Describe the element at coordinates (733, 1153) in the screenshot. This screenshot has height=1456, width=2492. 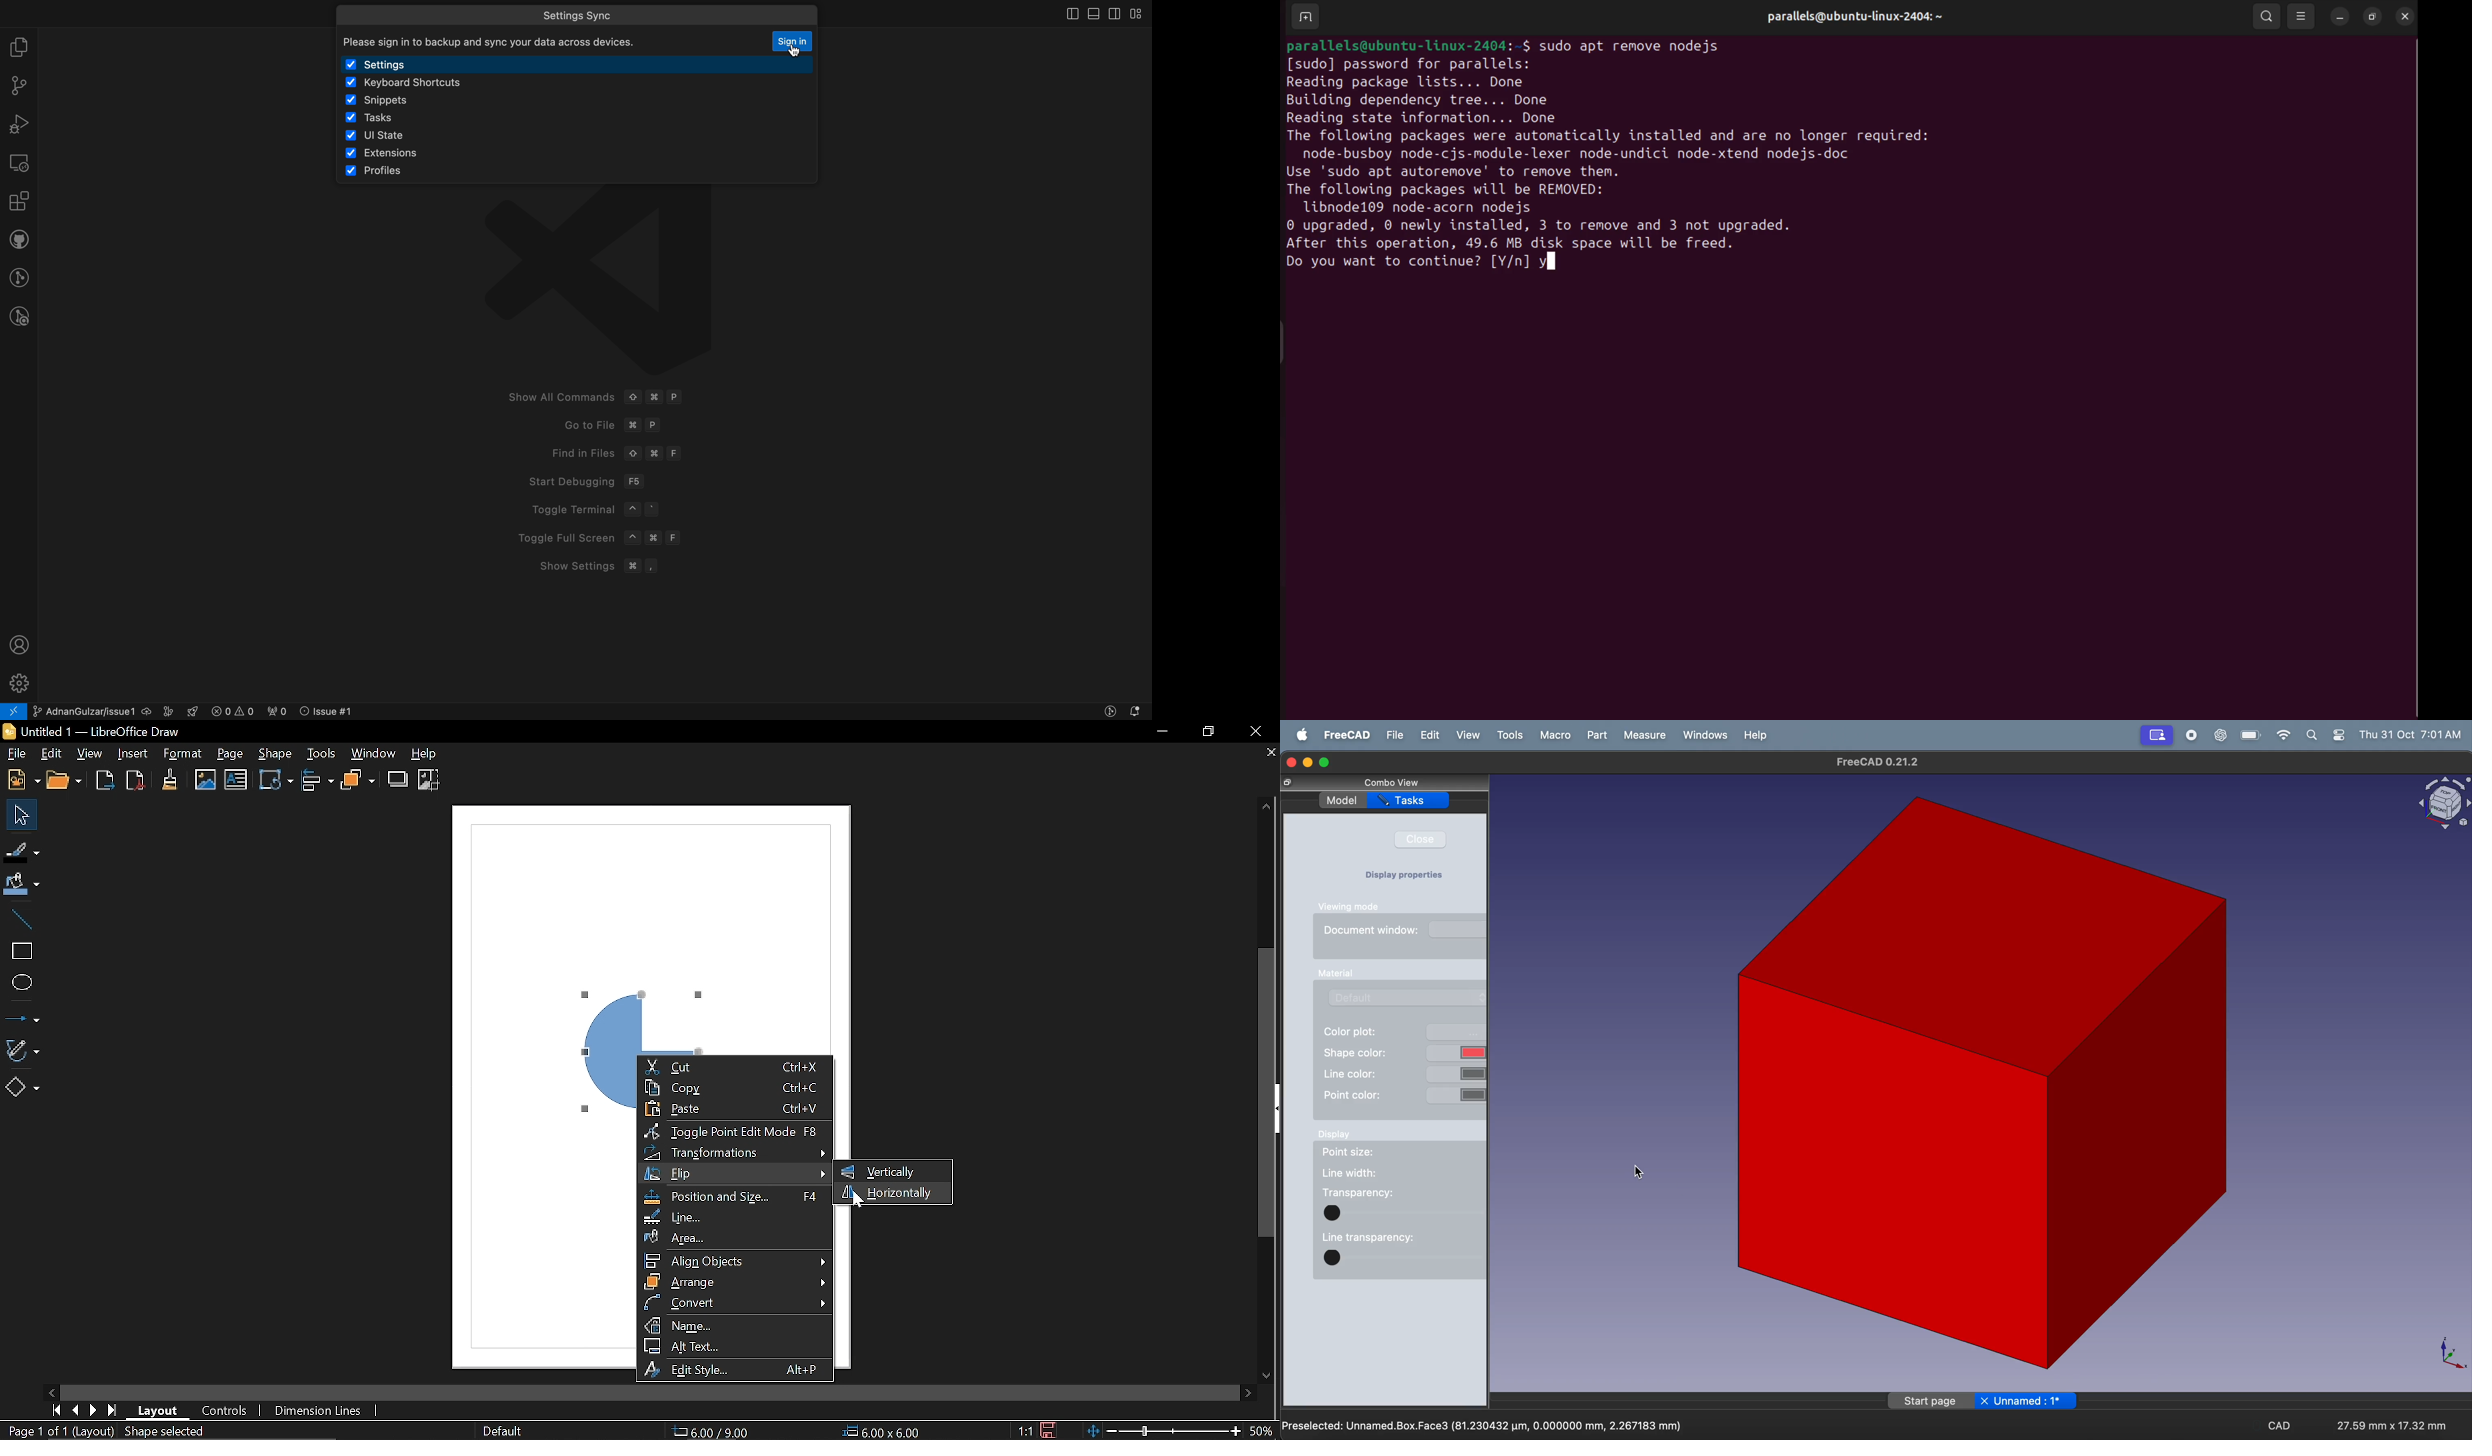
I see `Transformation` at that location.